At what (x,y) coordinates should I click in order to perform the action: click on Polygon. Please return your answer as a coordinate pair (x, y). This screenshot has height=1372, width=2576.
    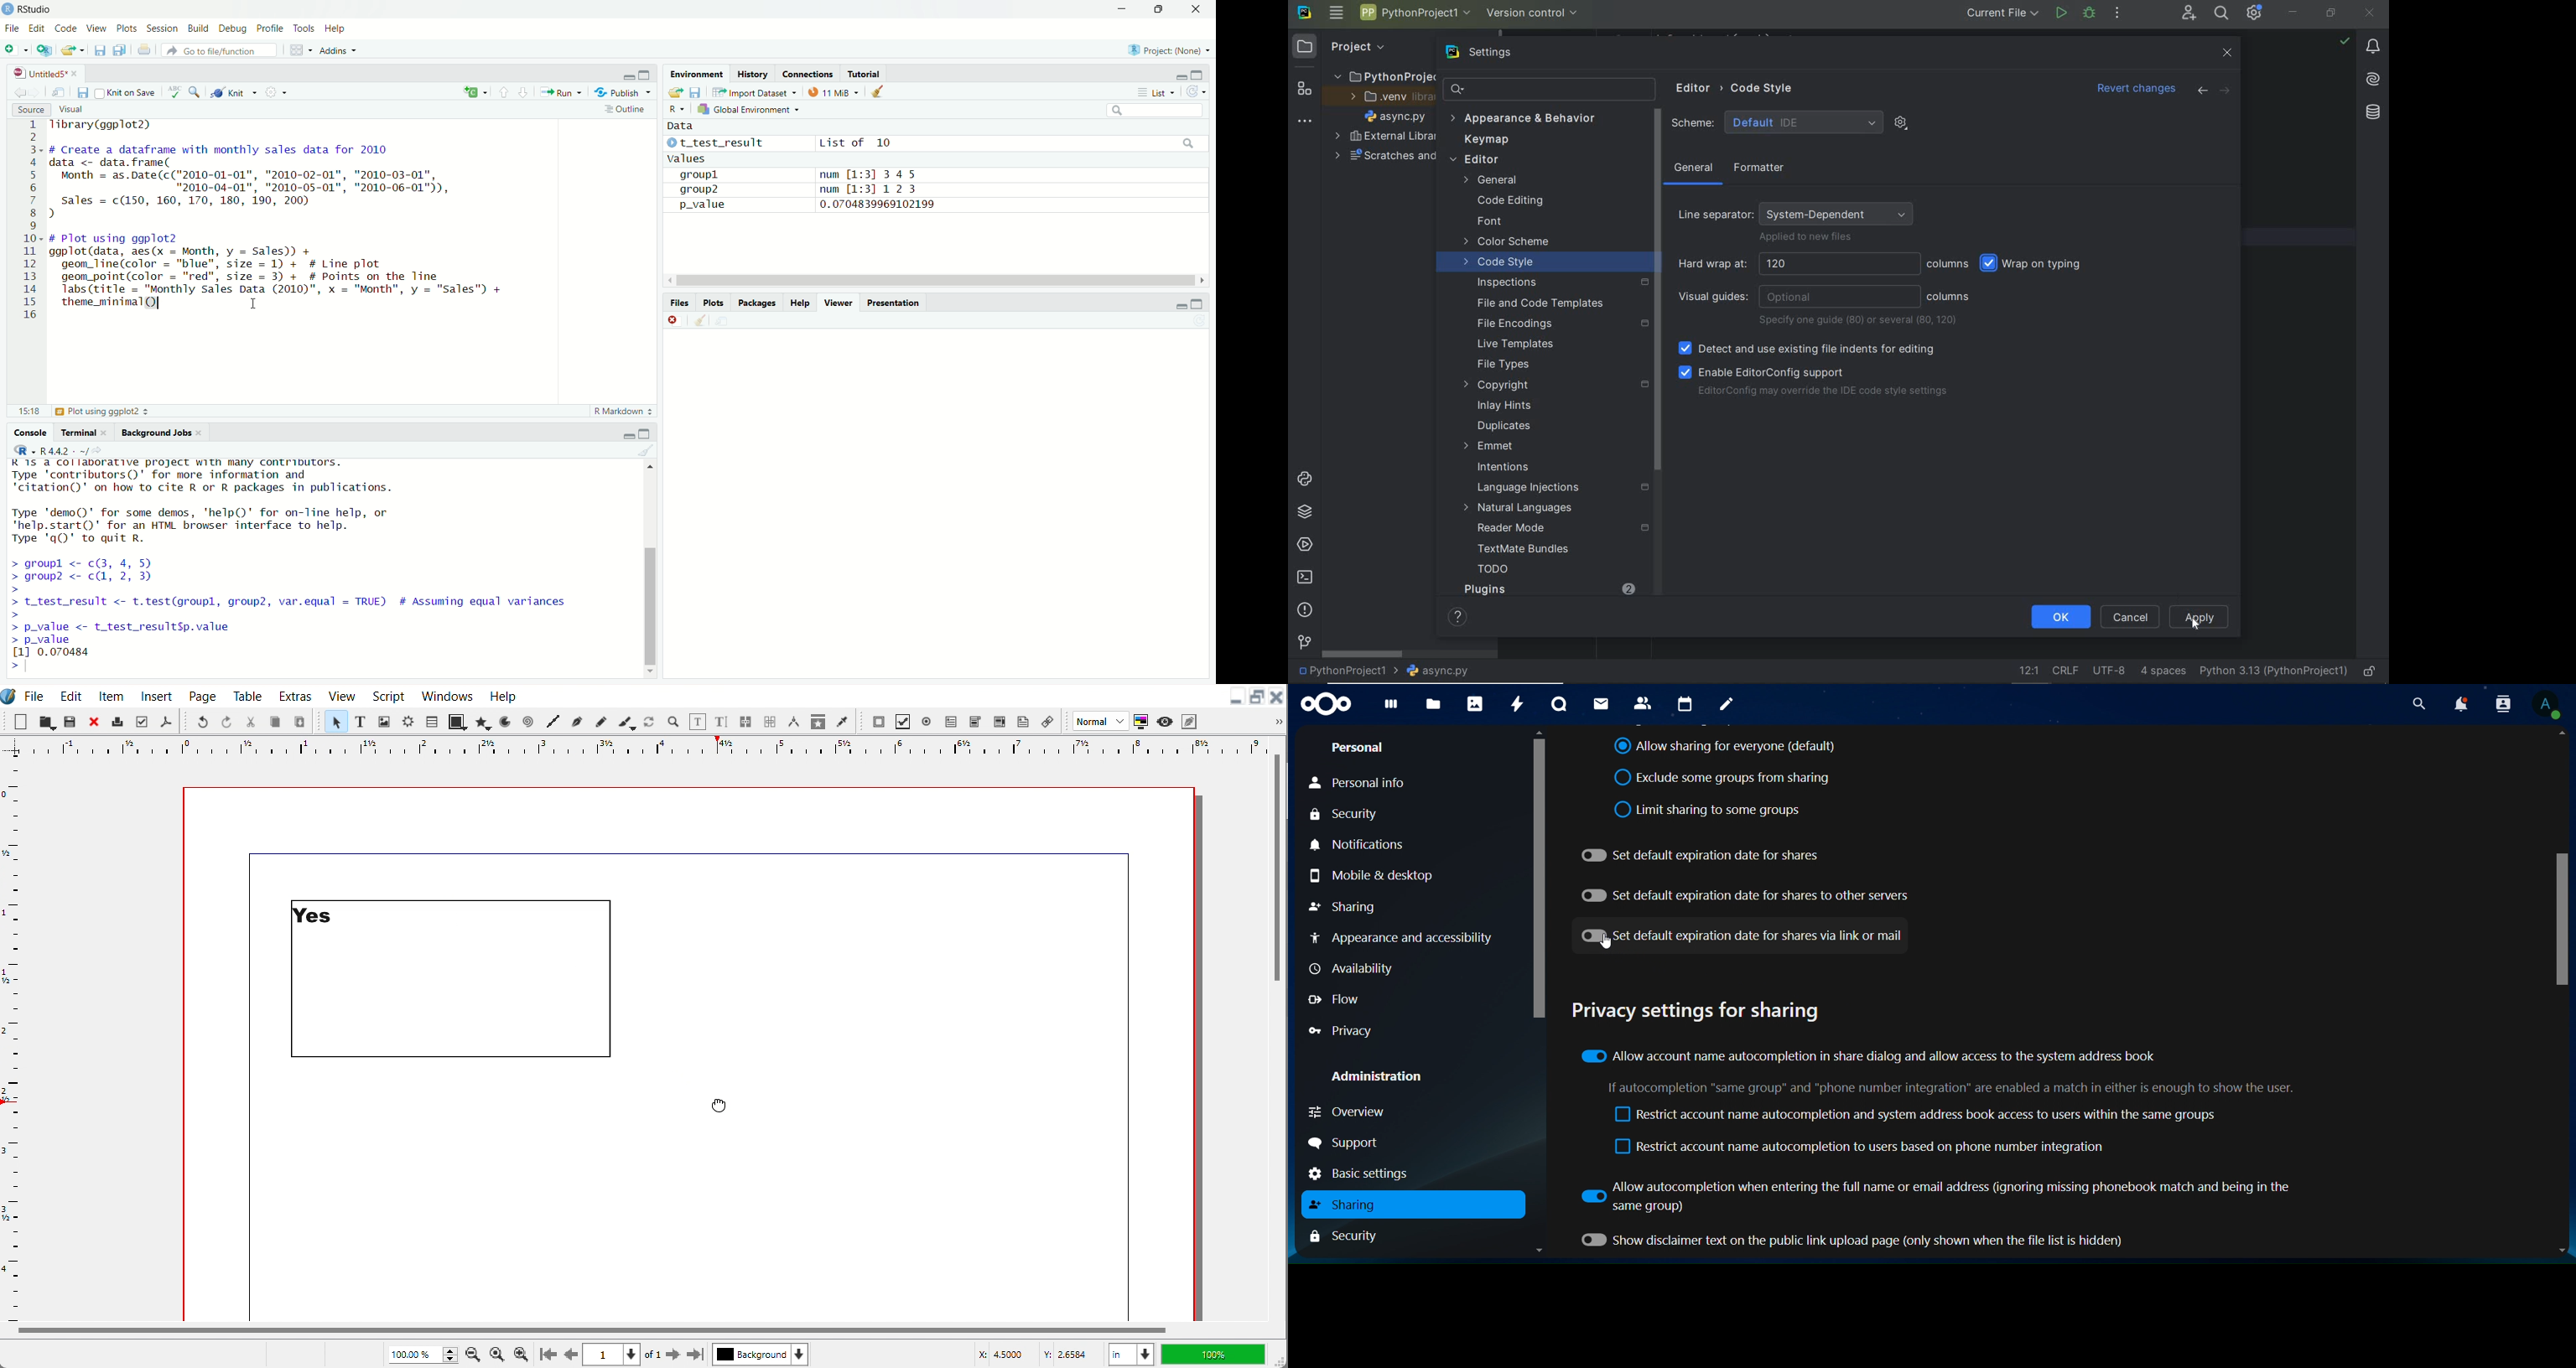
    Looking at the image, I should click on (484, 722).